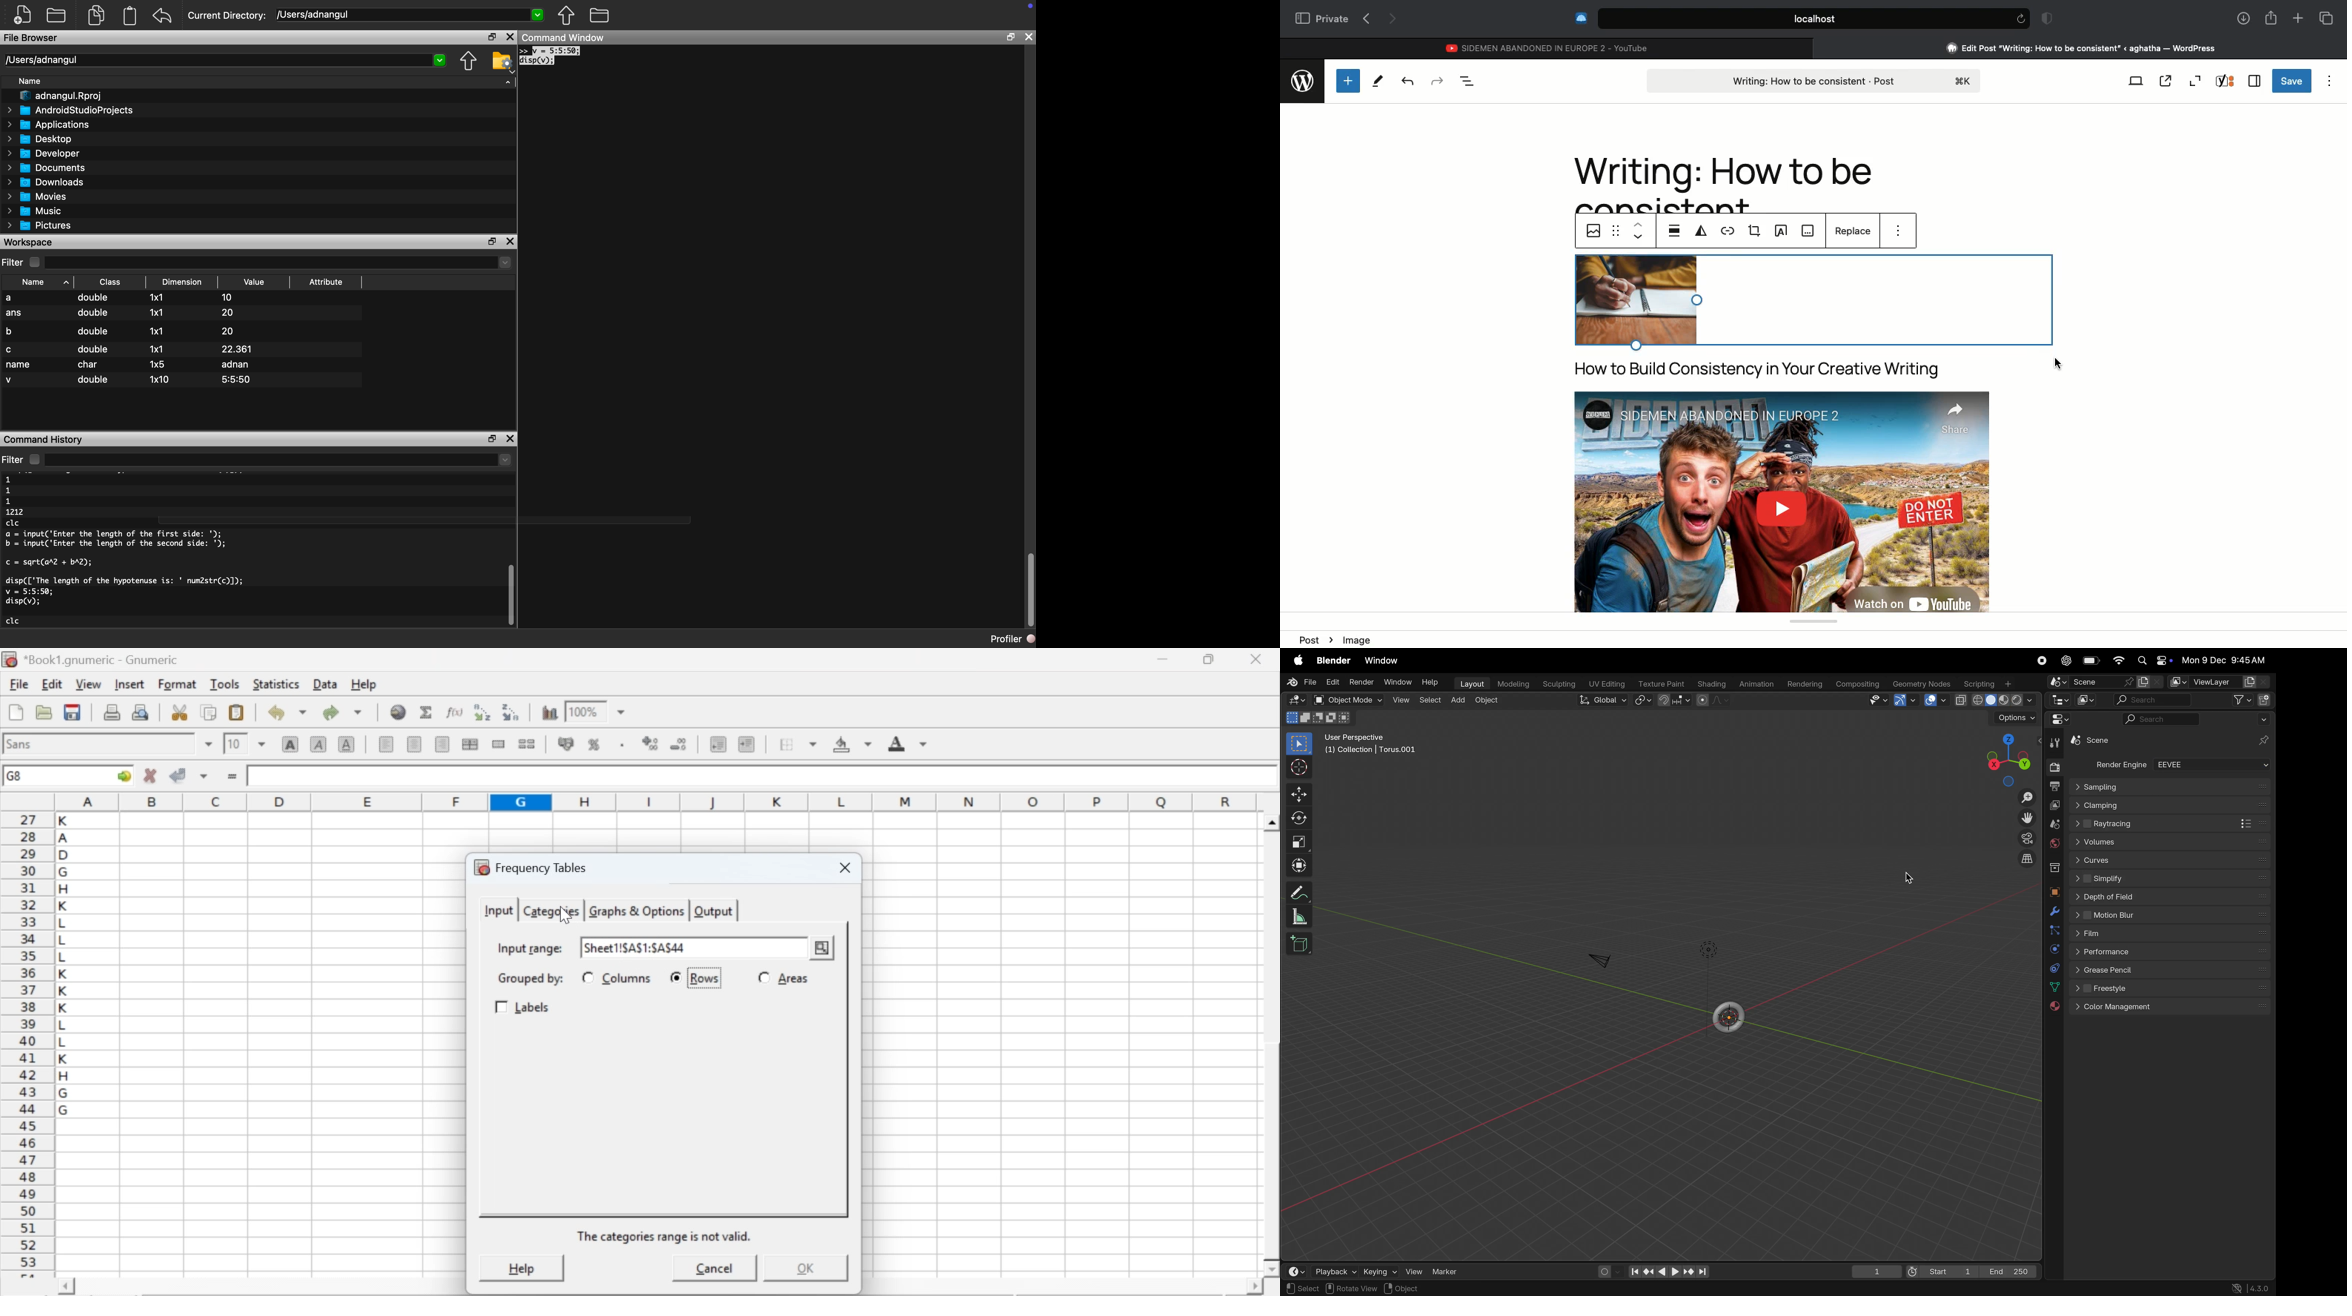 The image size is (2352, 1316). I want to click on edit, so click(1334, 683).